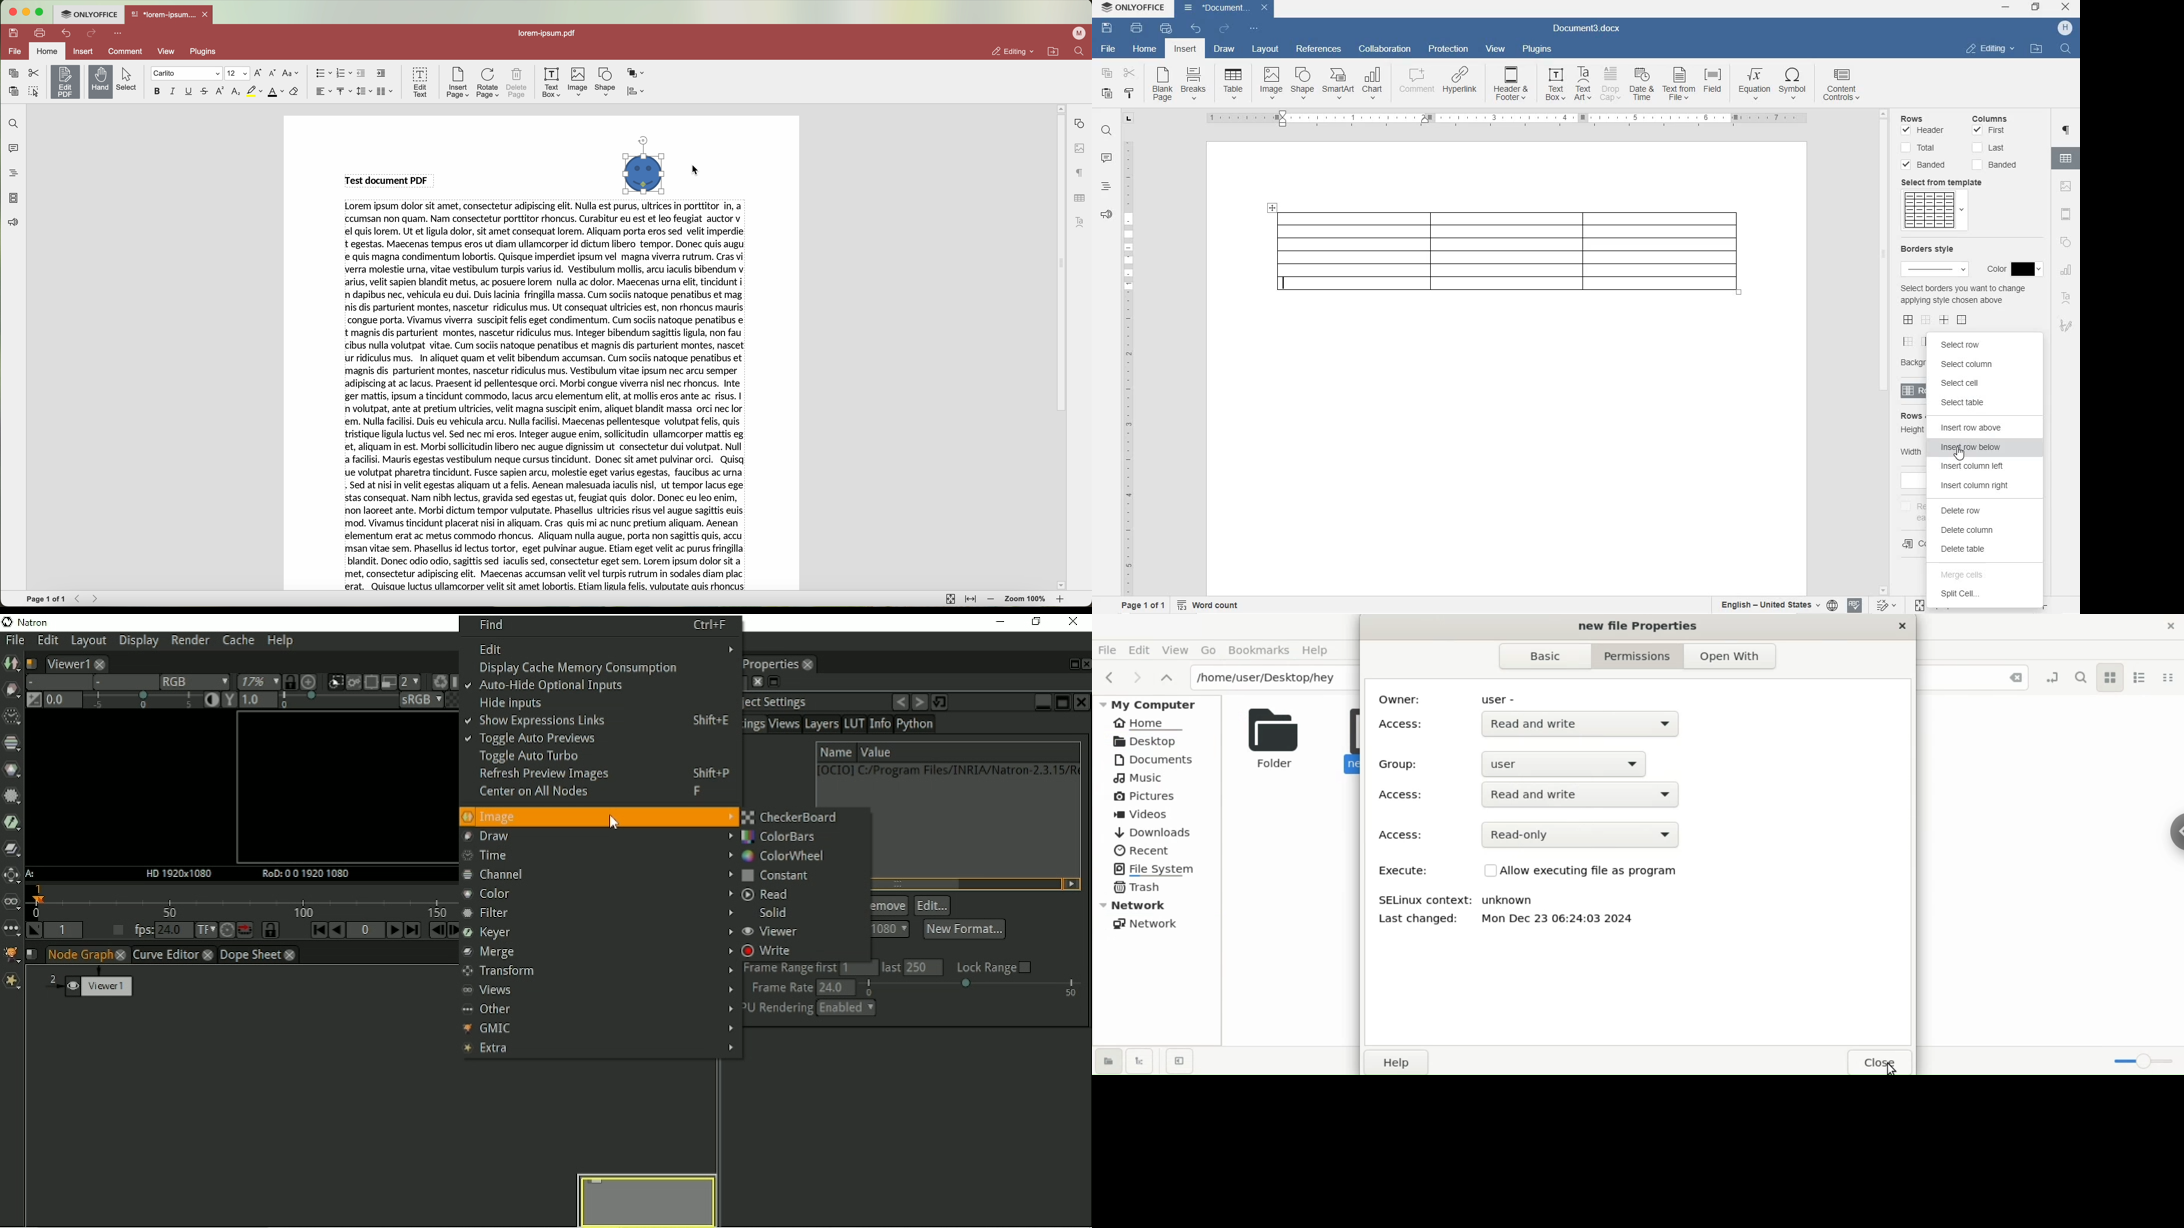 The width and height of the screenshot is (2184, 1232). Describe the element at coordinates (949, 599) in the screenshot. I see `fit to page` at that location.